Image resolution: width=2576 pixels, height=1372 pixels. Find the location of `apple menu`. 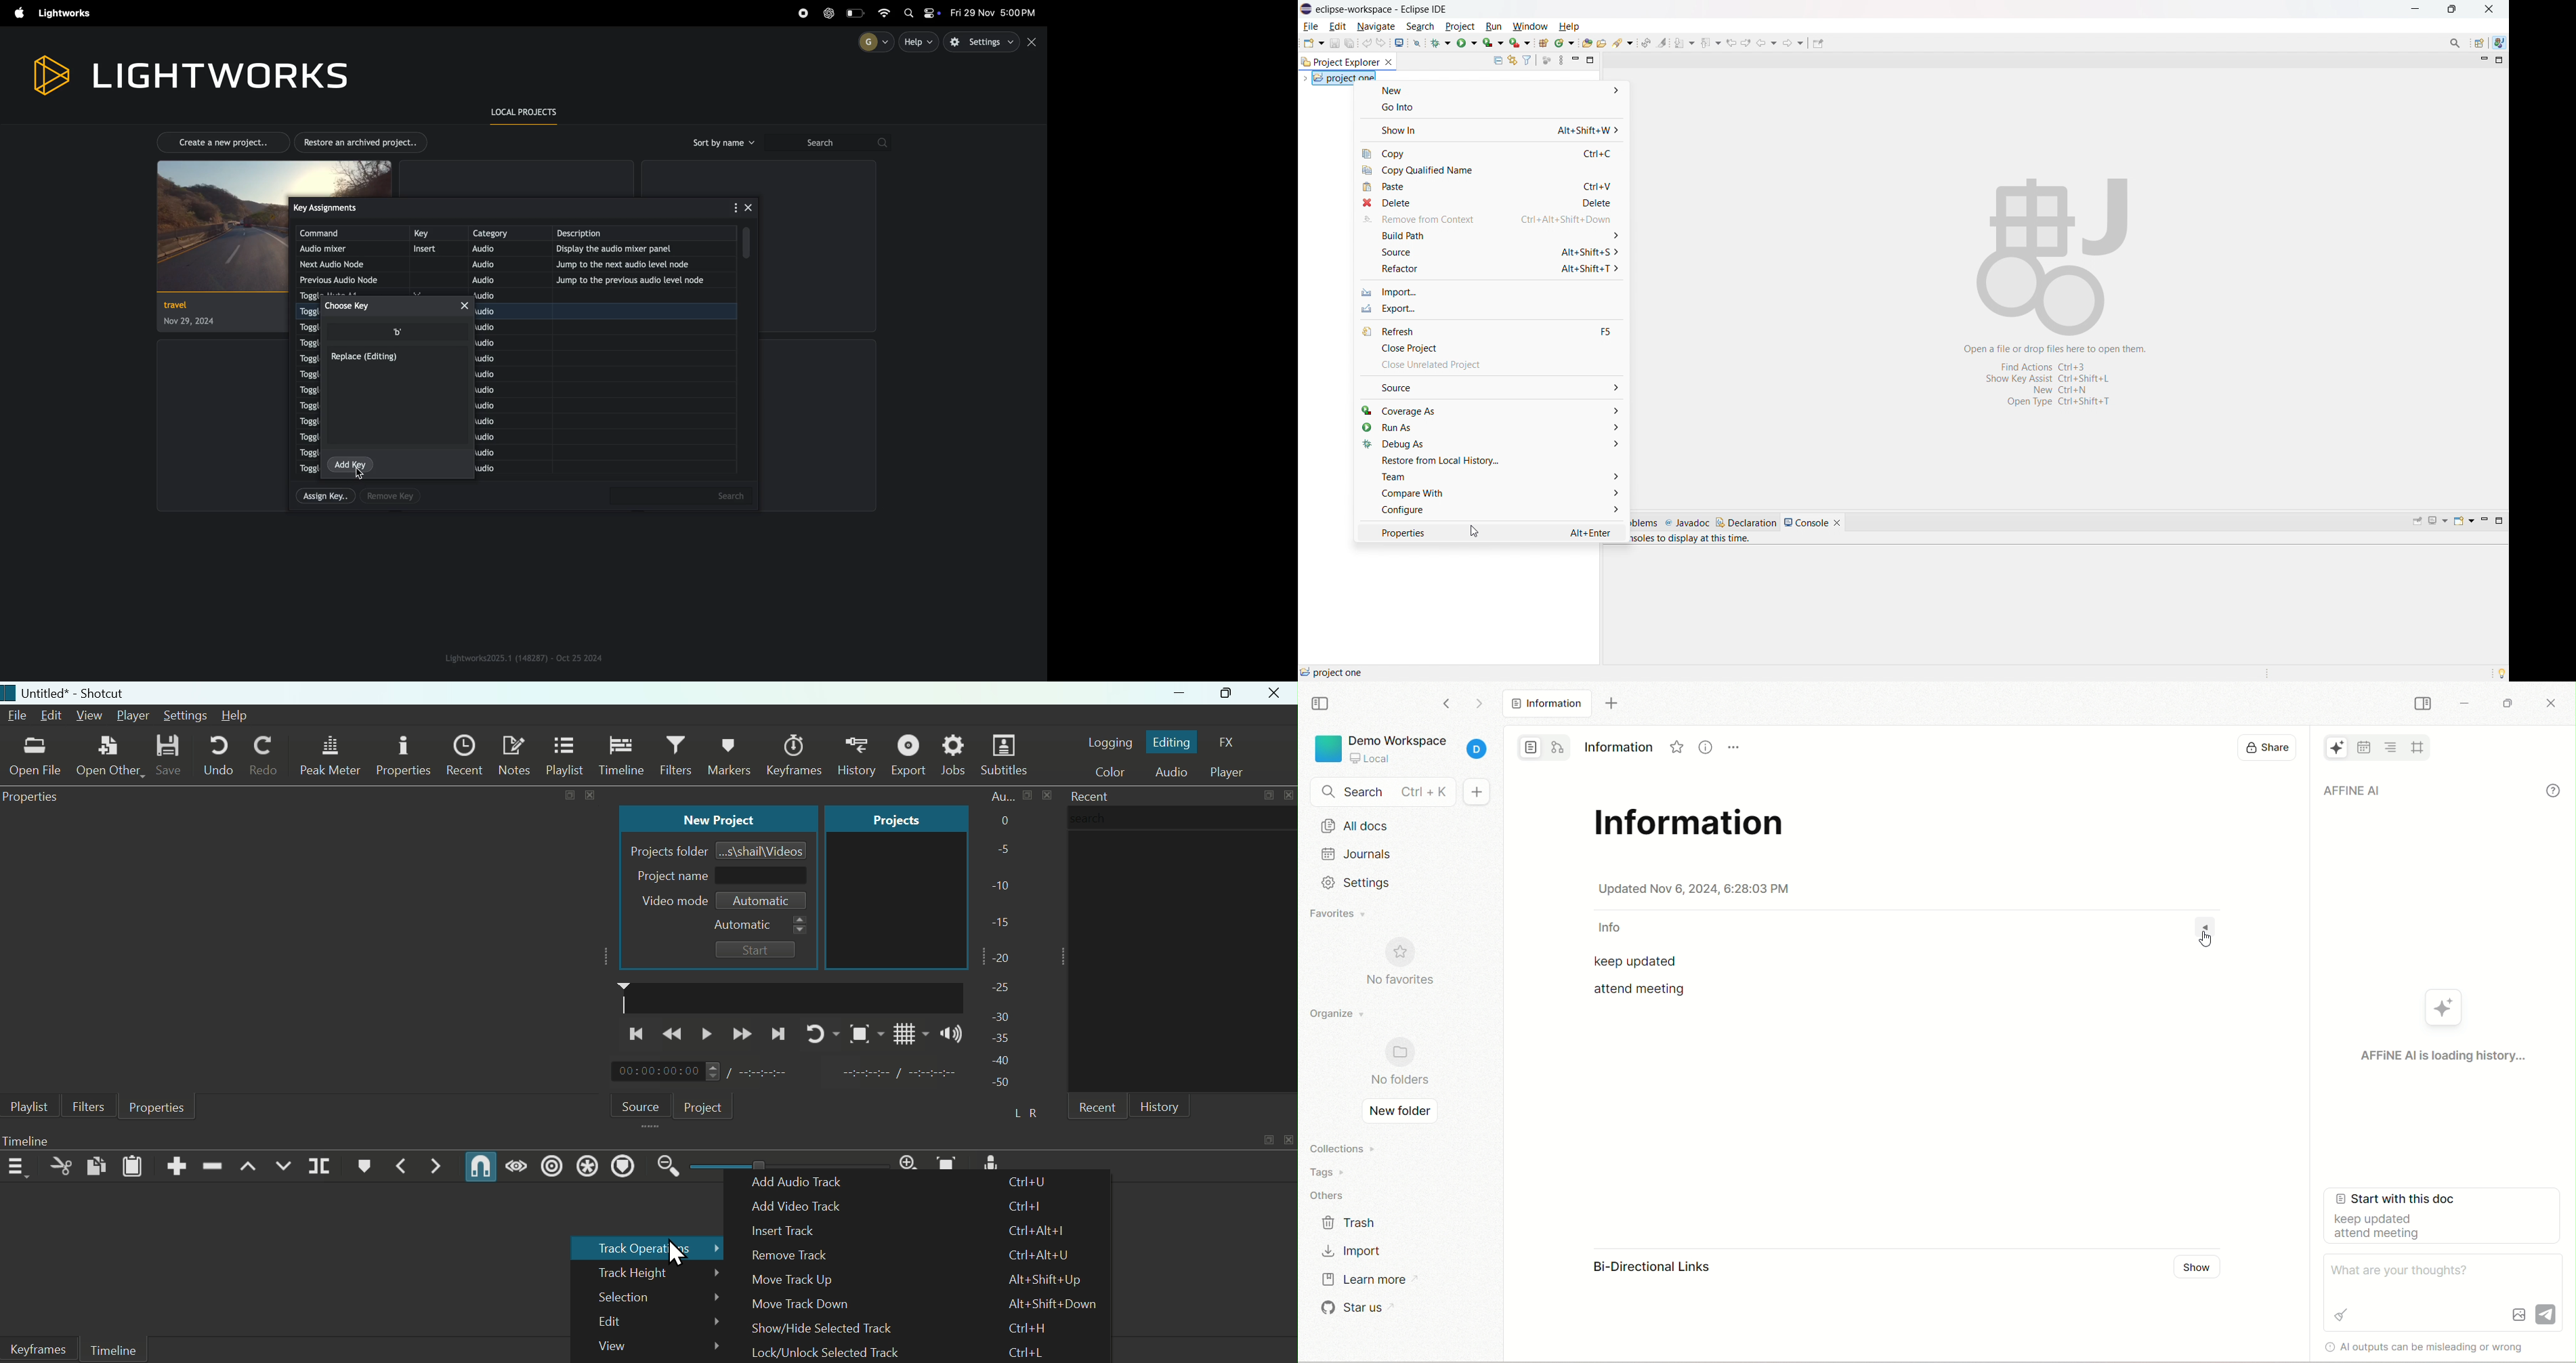

apple menu is located at coordinates (15, 14).